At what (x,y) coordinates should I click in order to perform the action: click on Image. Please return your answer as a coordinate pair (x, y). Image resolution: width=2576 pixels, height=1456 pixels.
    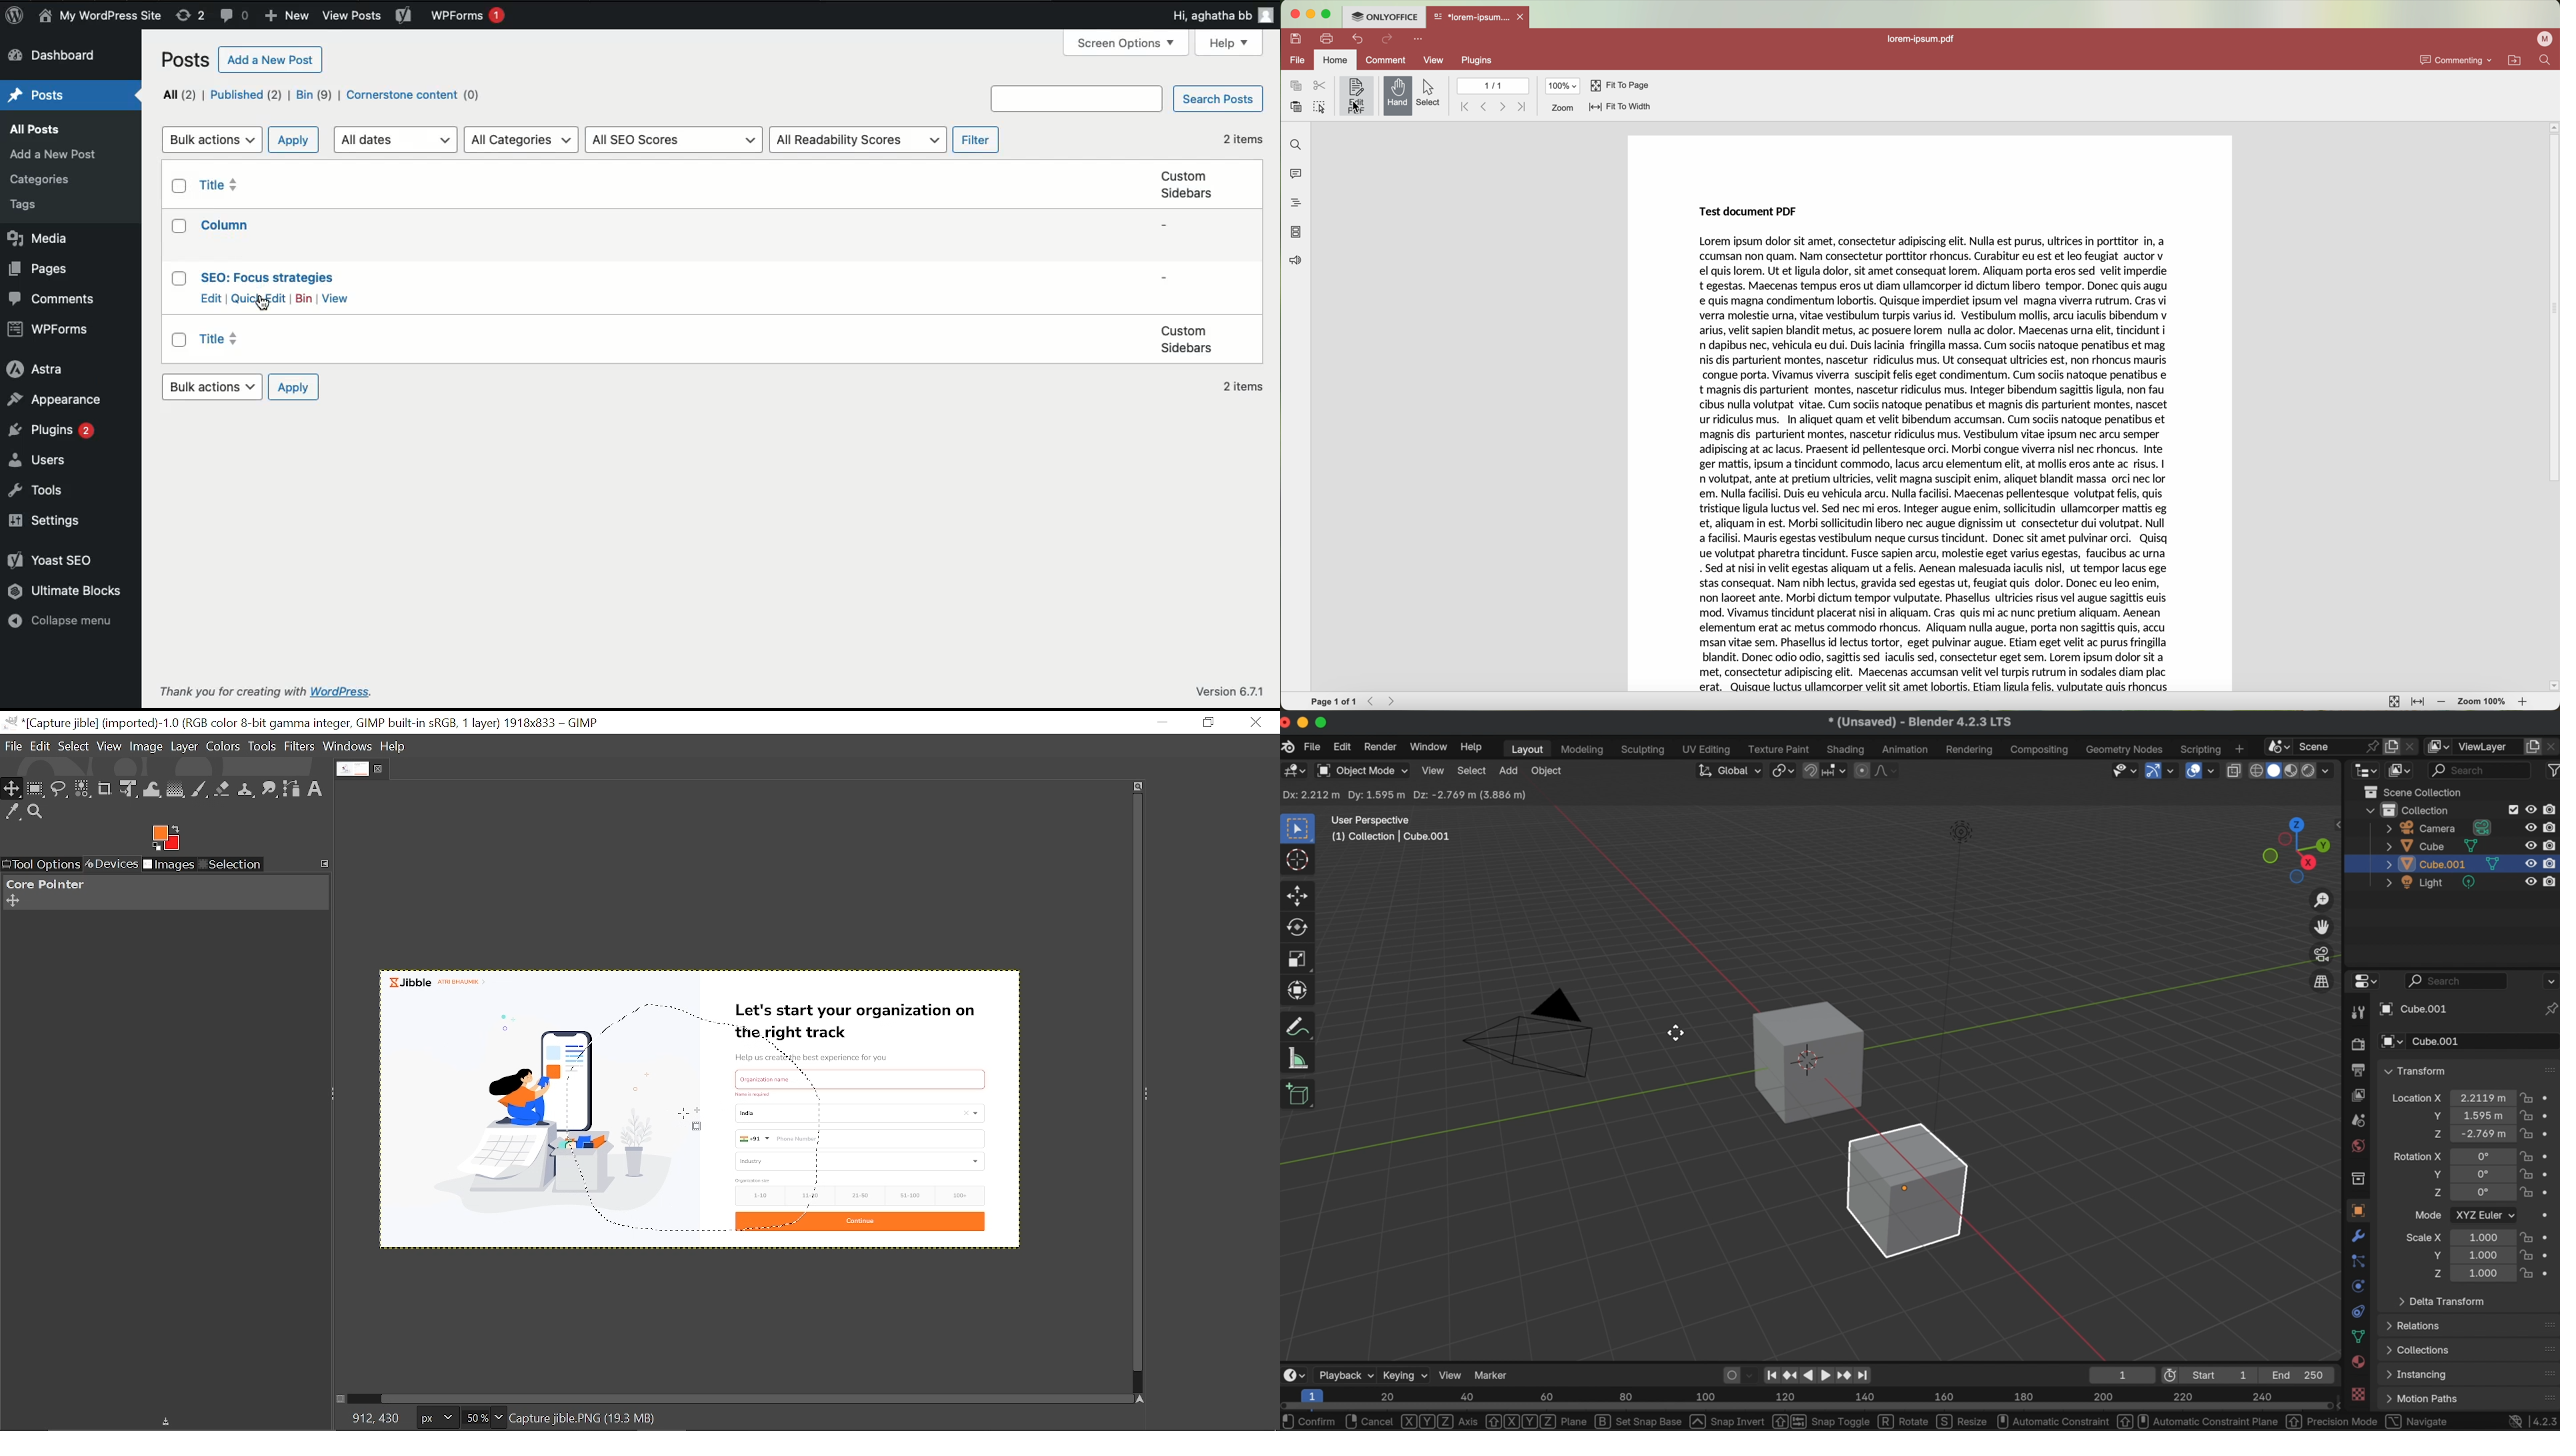
    Looking at the image, I should click on (147, 747).